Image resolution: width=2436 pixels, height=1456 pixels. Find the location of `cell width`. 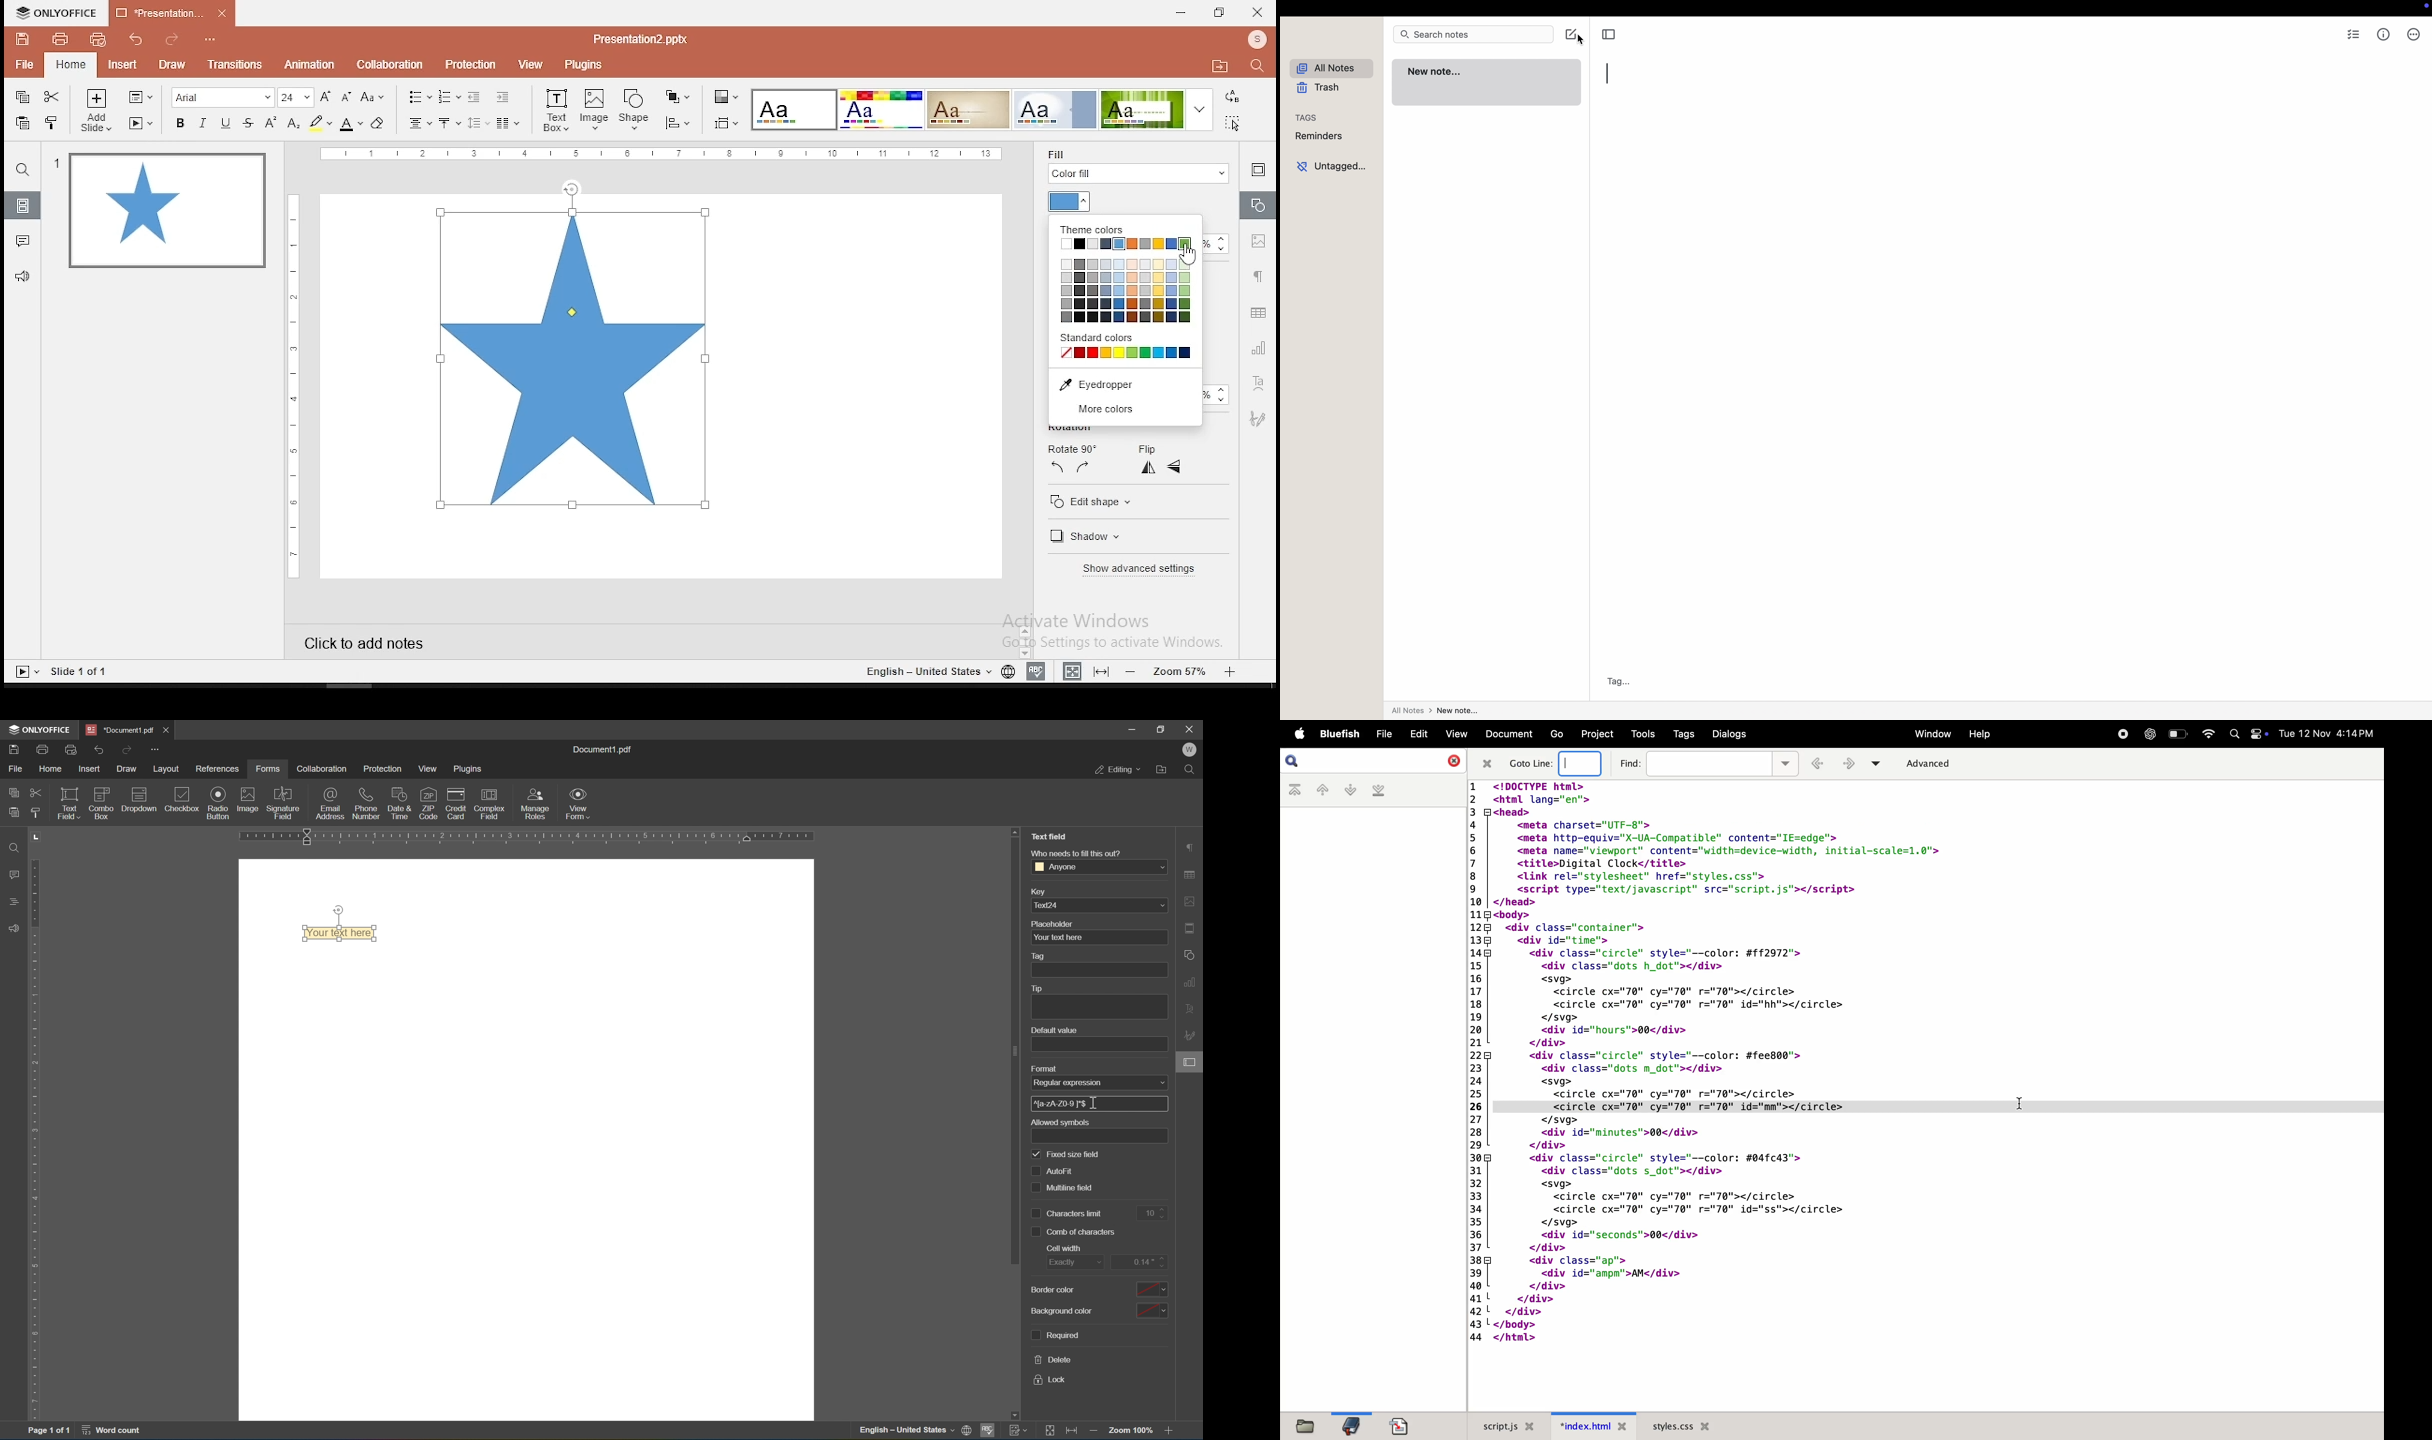

cell width is located at coordinates (1064, 1248).